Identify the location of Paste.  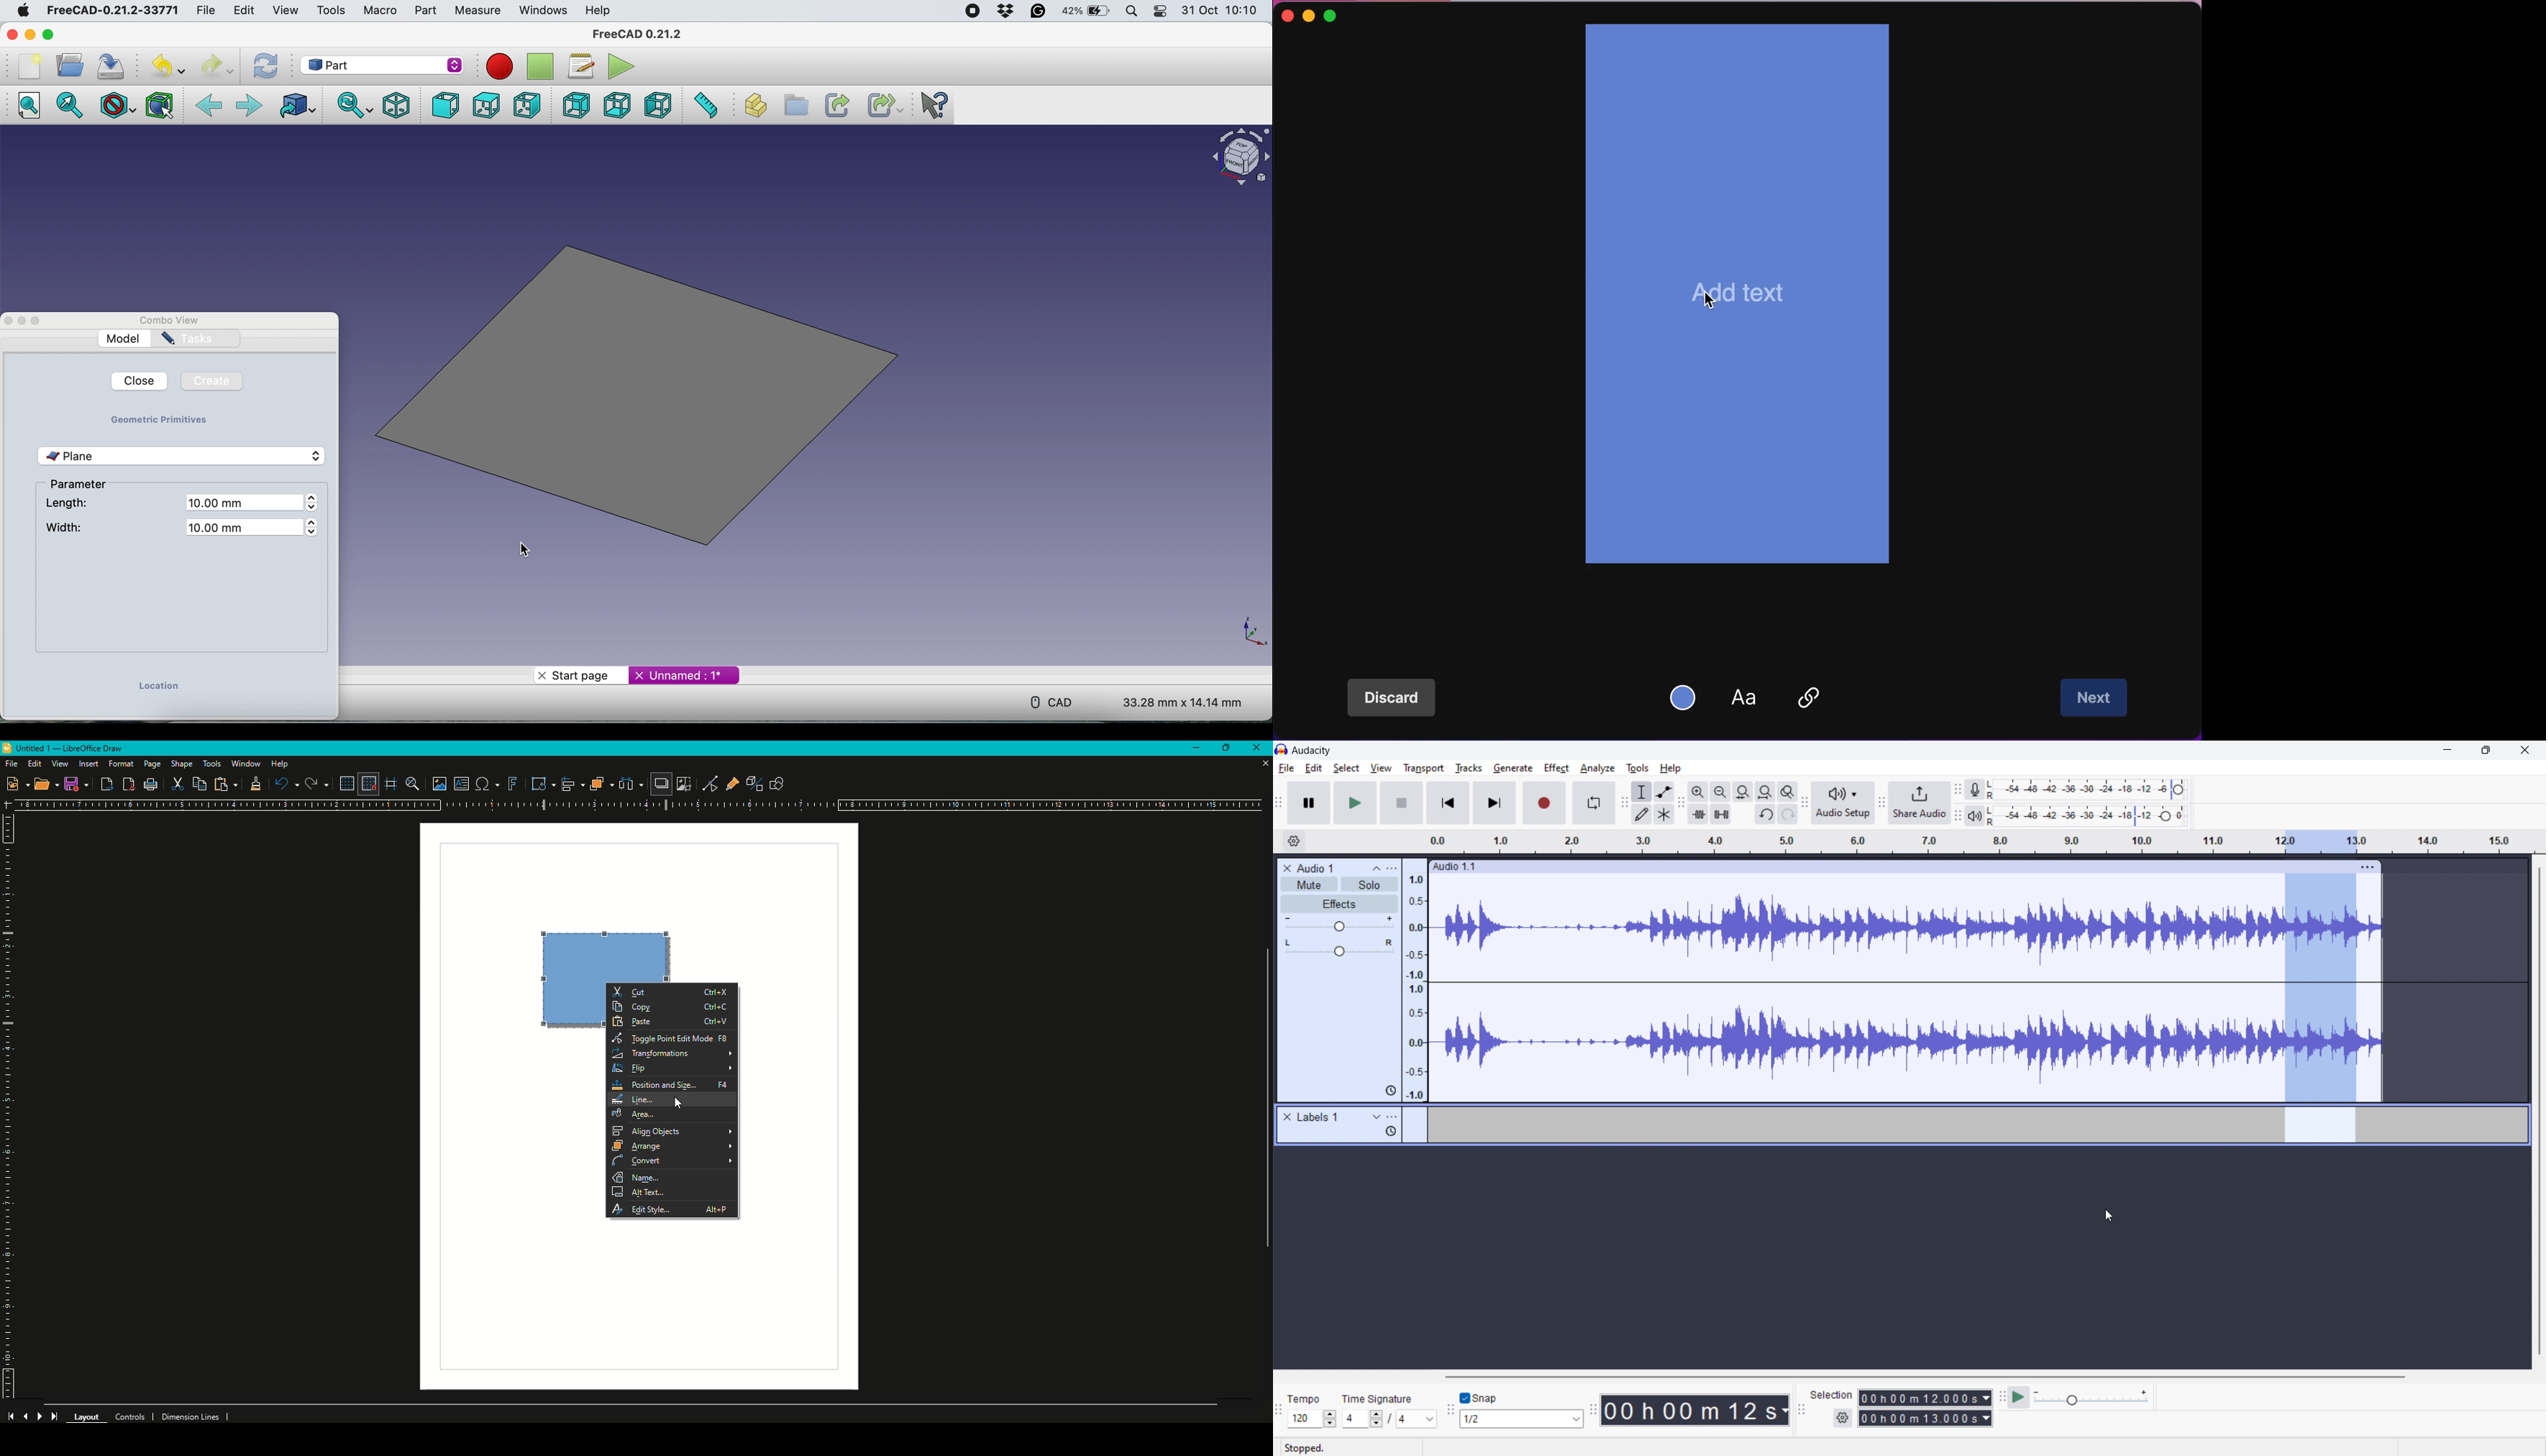
(673, 1023).